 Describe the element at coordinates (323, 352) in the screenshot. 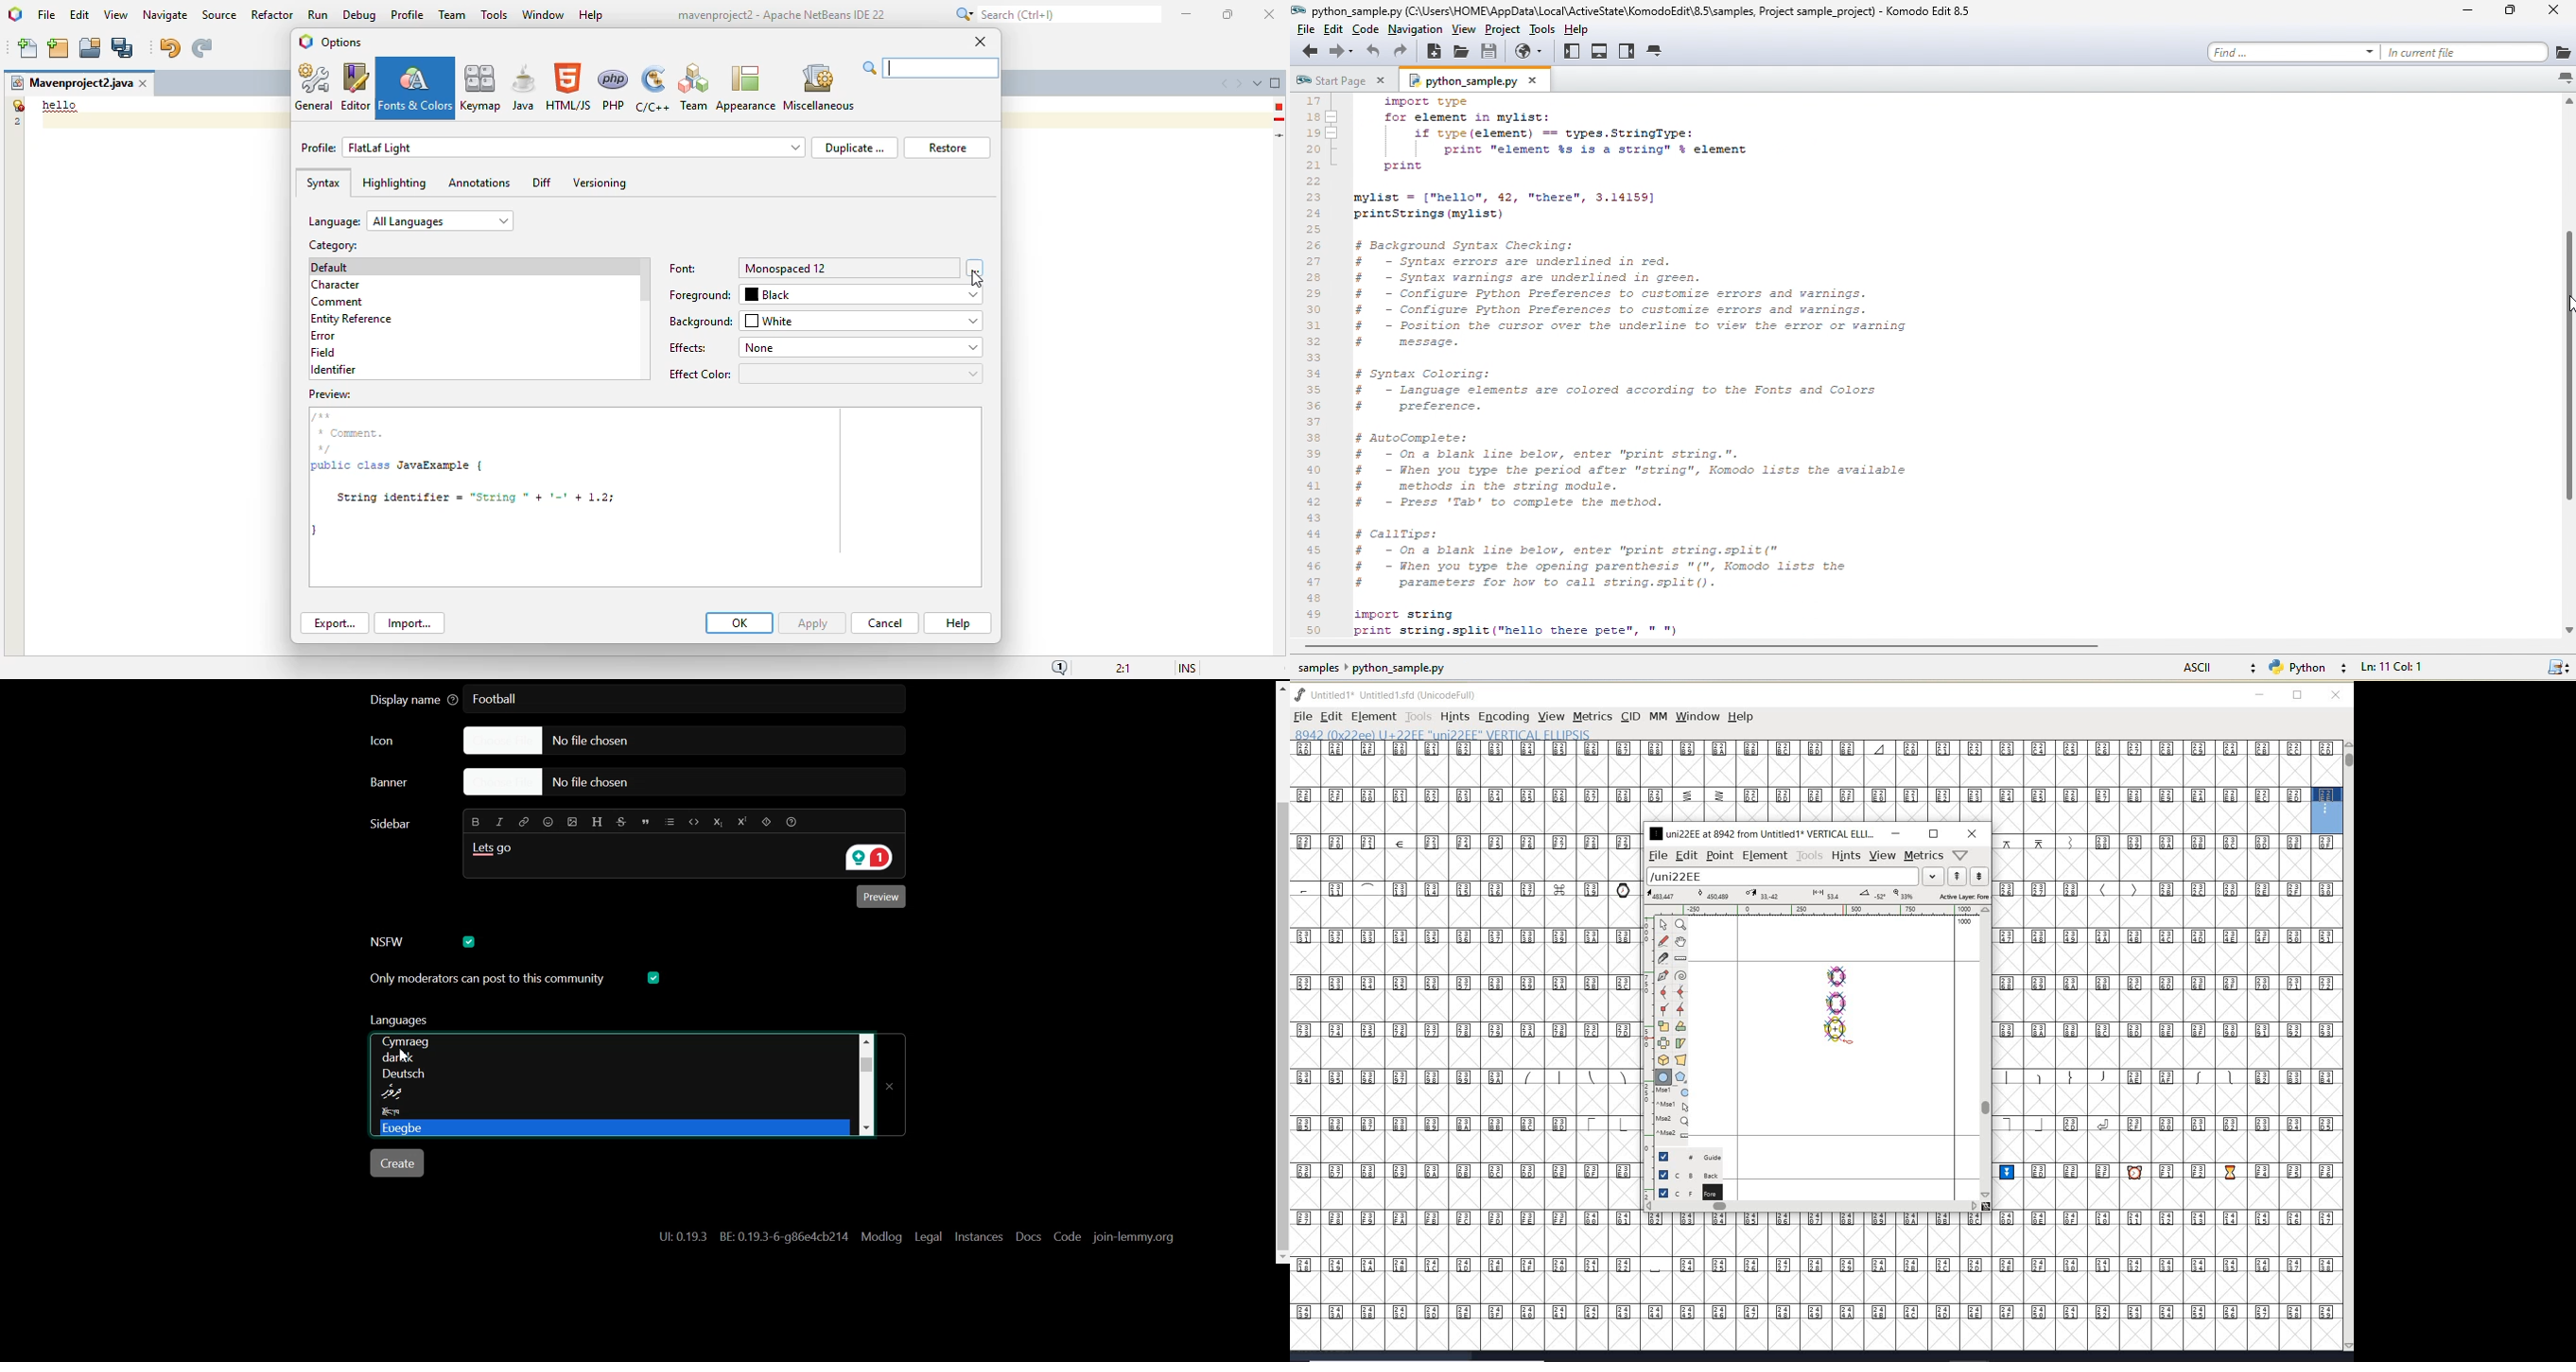

I see `field` at that location.